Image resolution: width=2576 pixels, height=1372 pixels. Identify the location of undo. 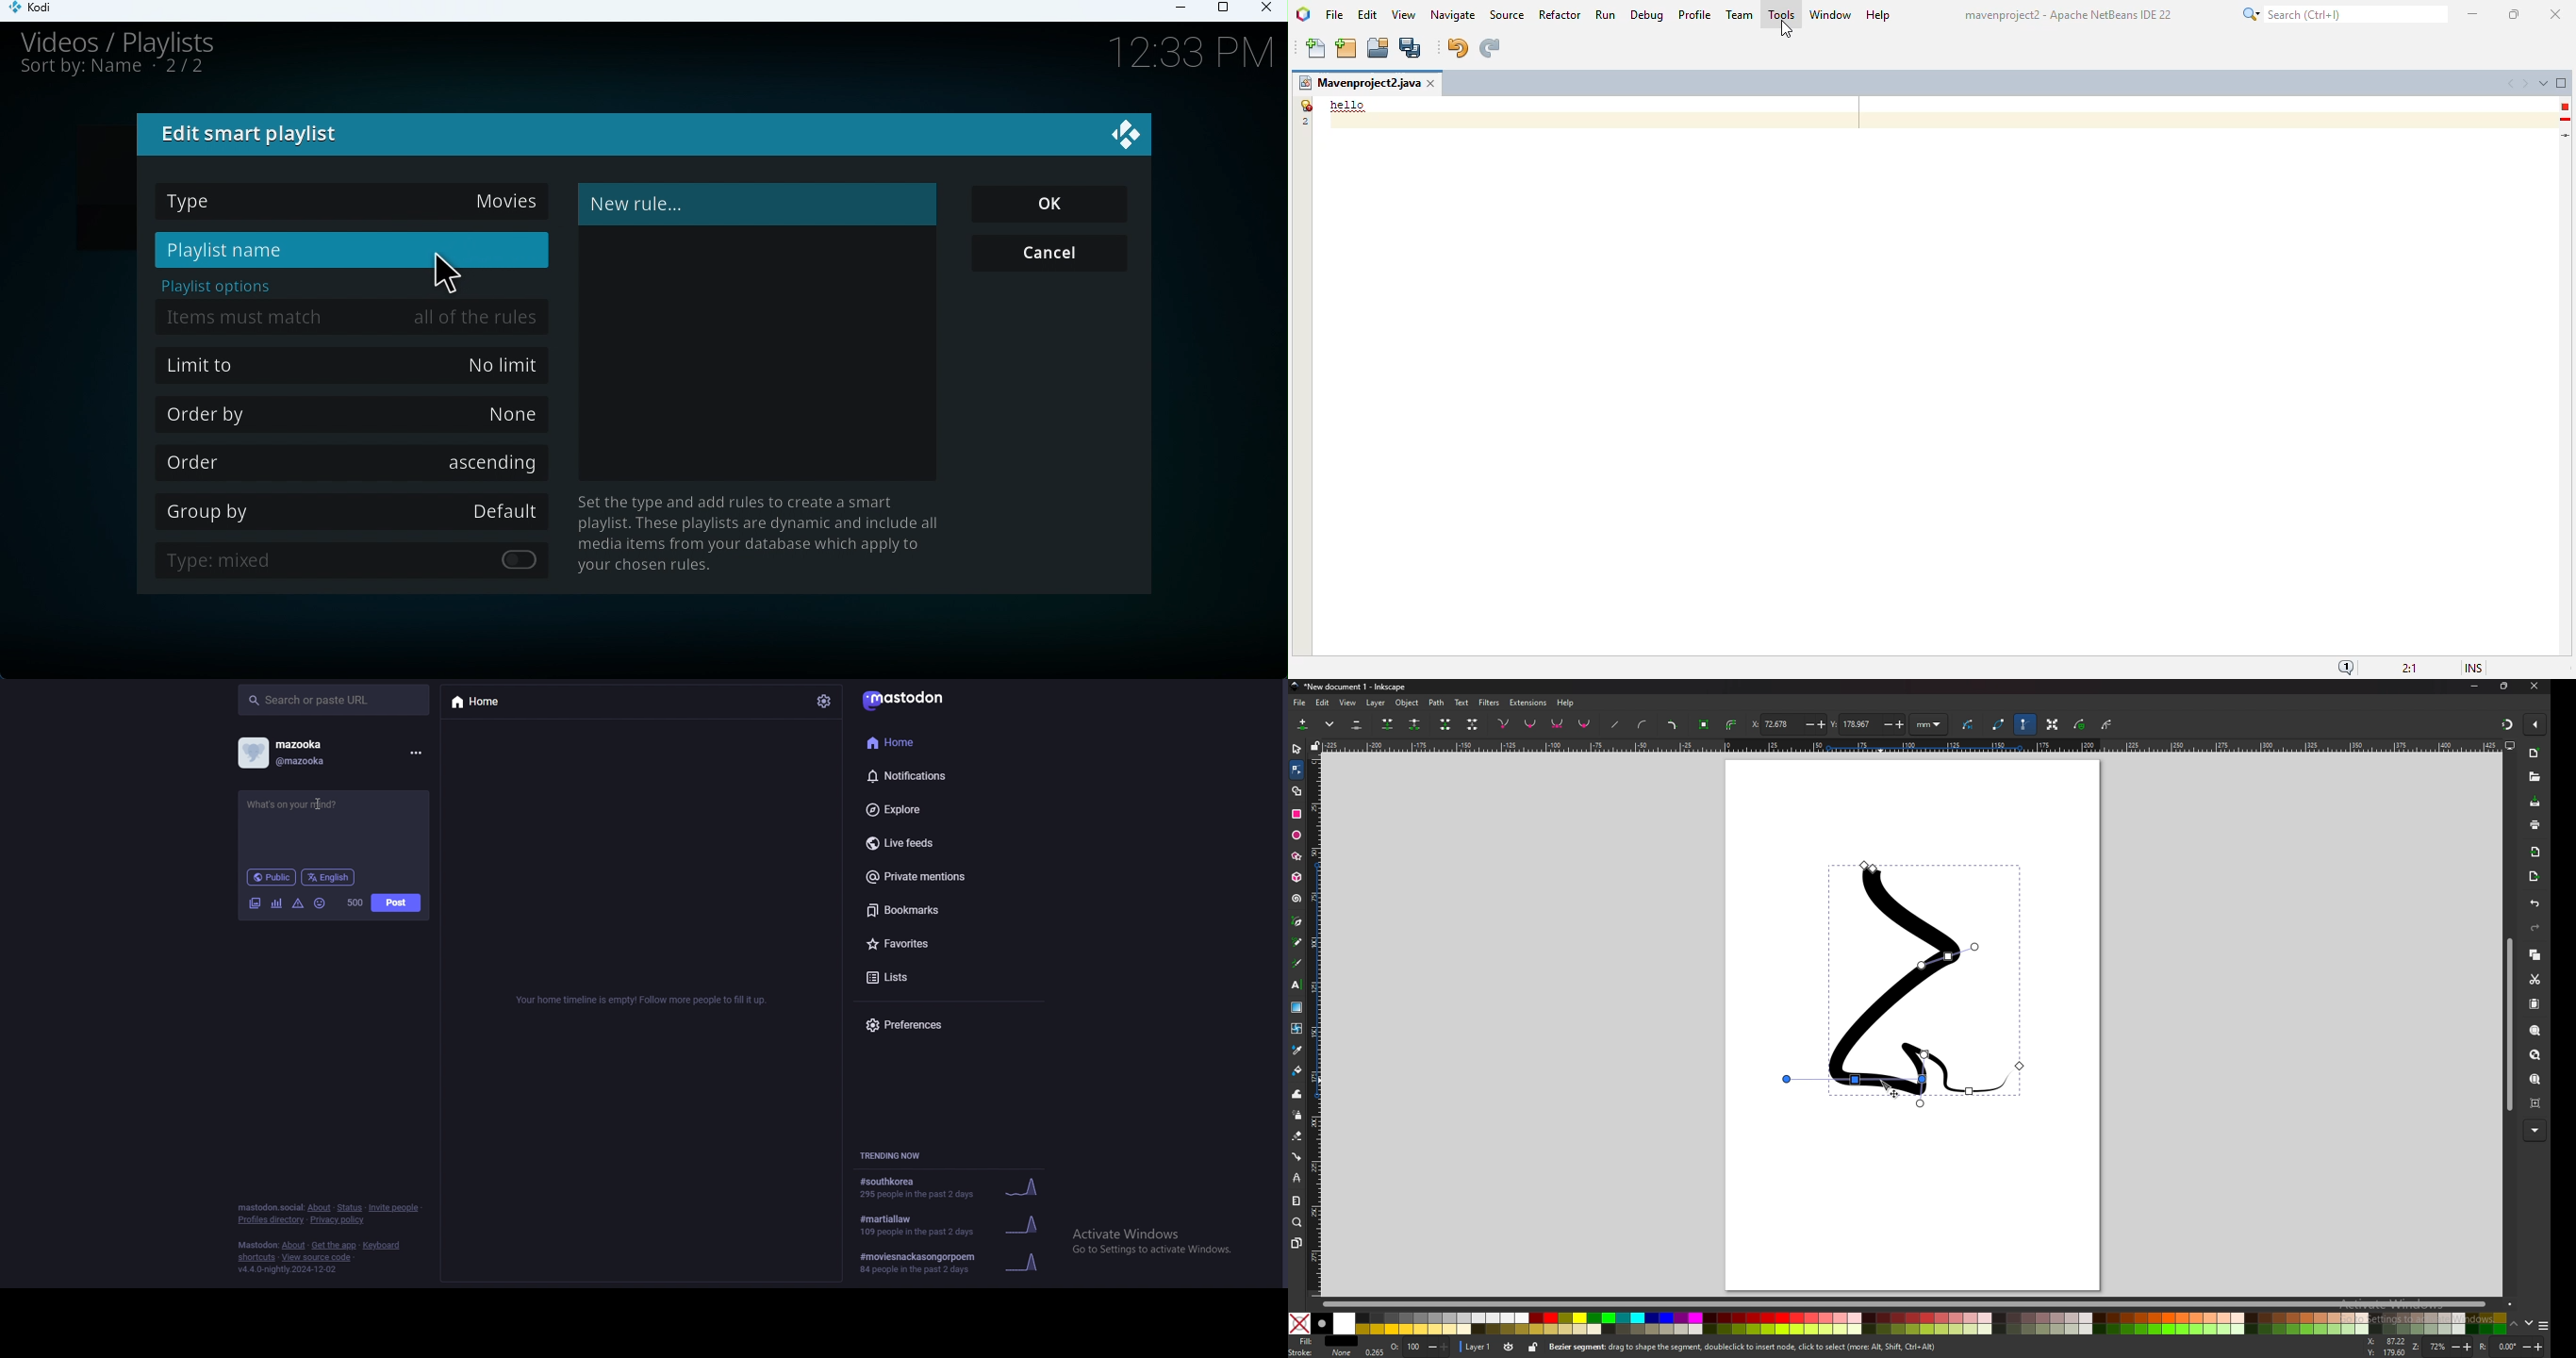
(2536, 904).